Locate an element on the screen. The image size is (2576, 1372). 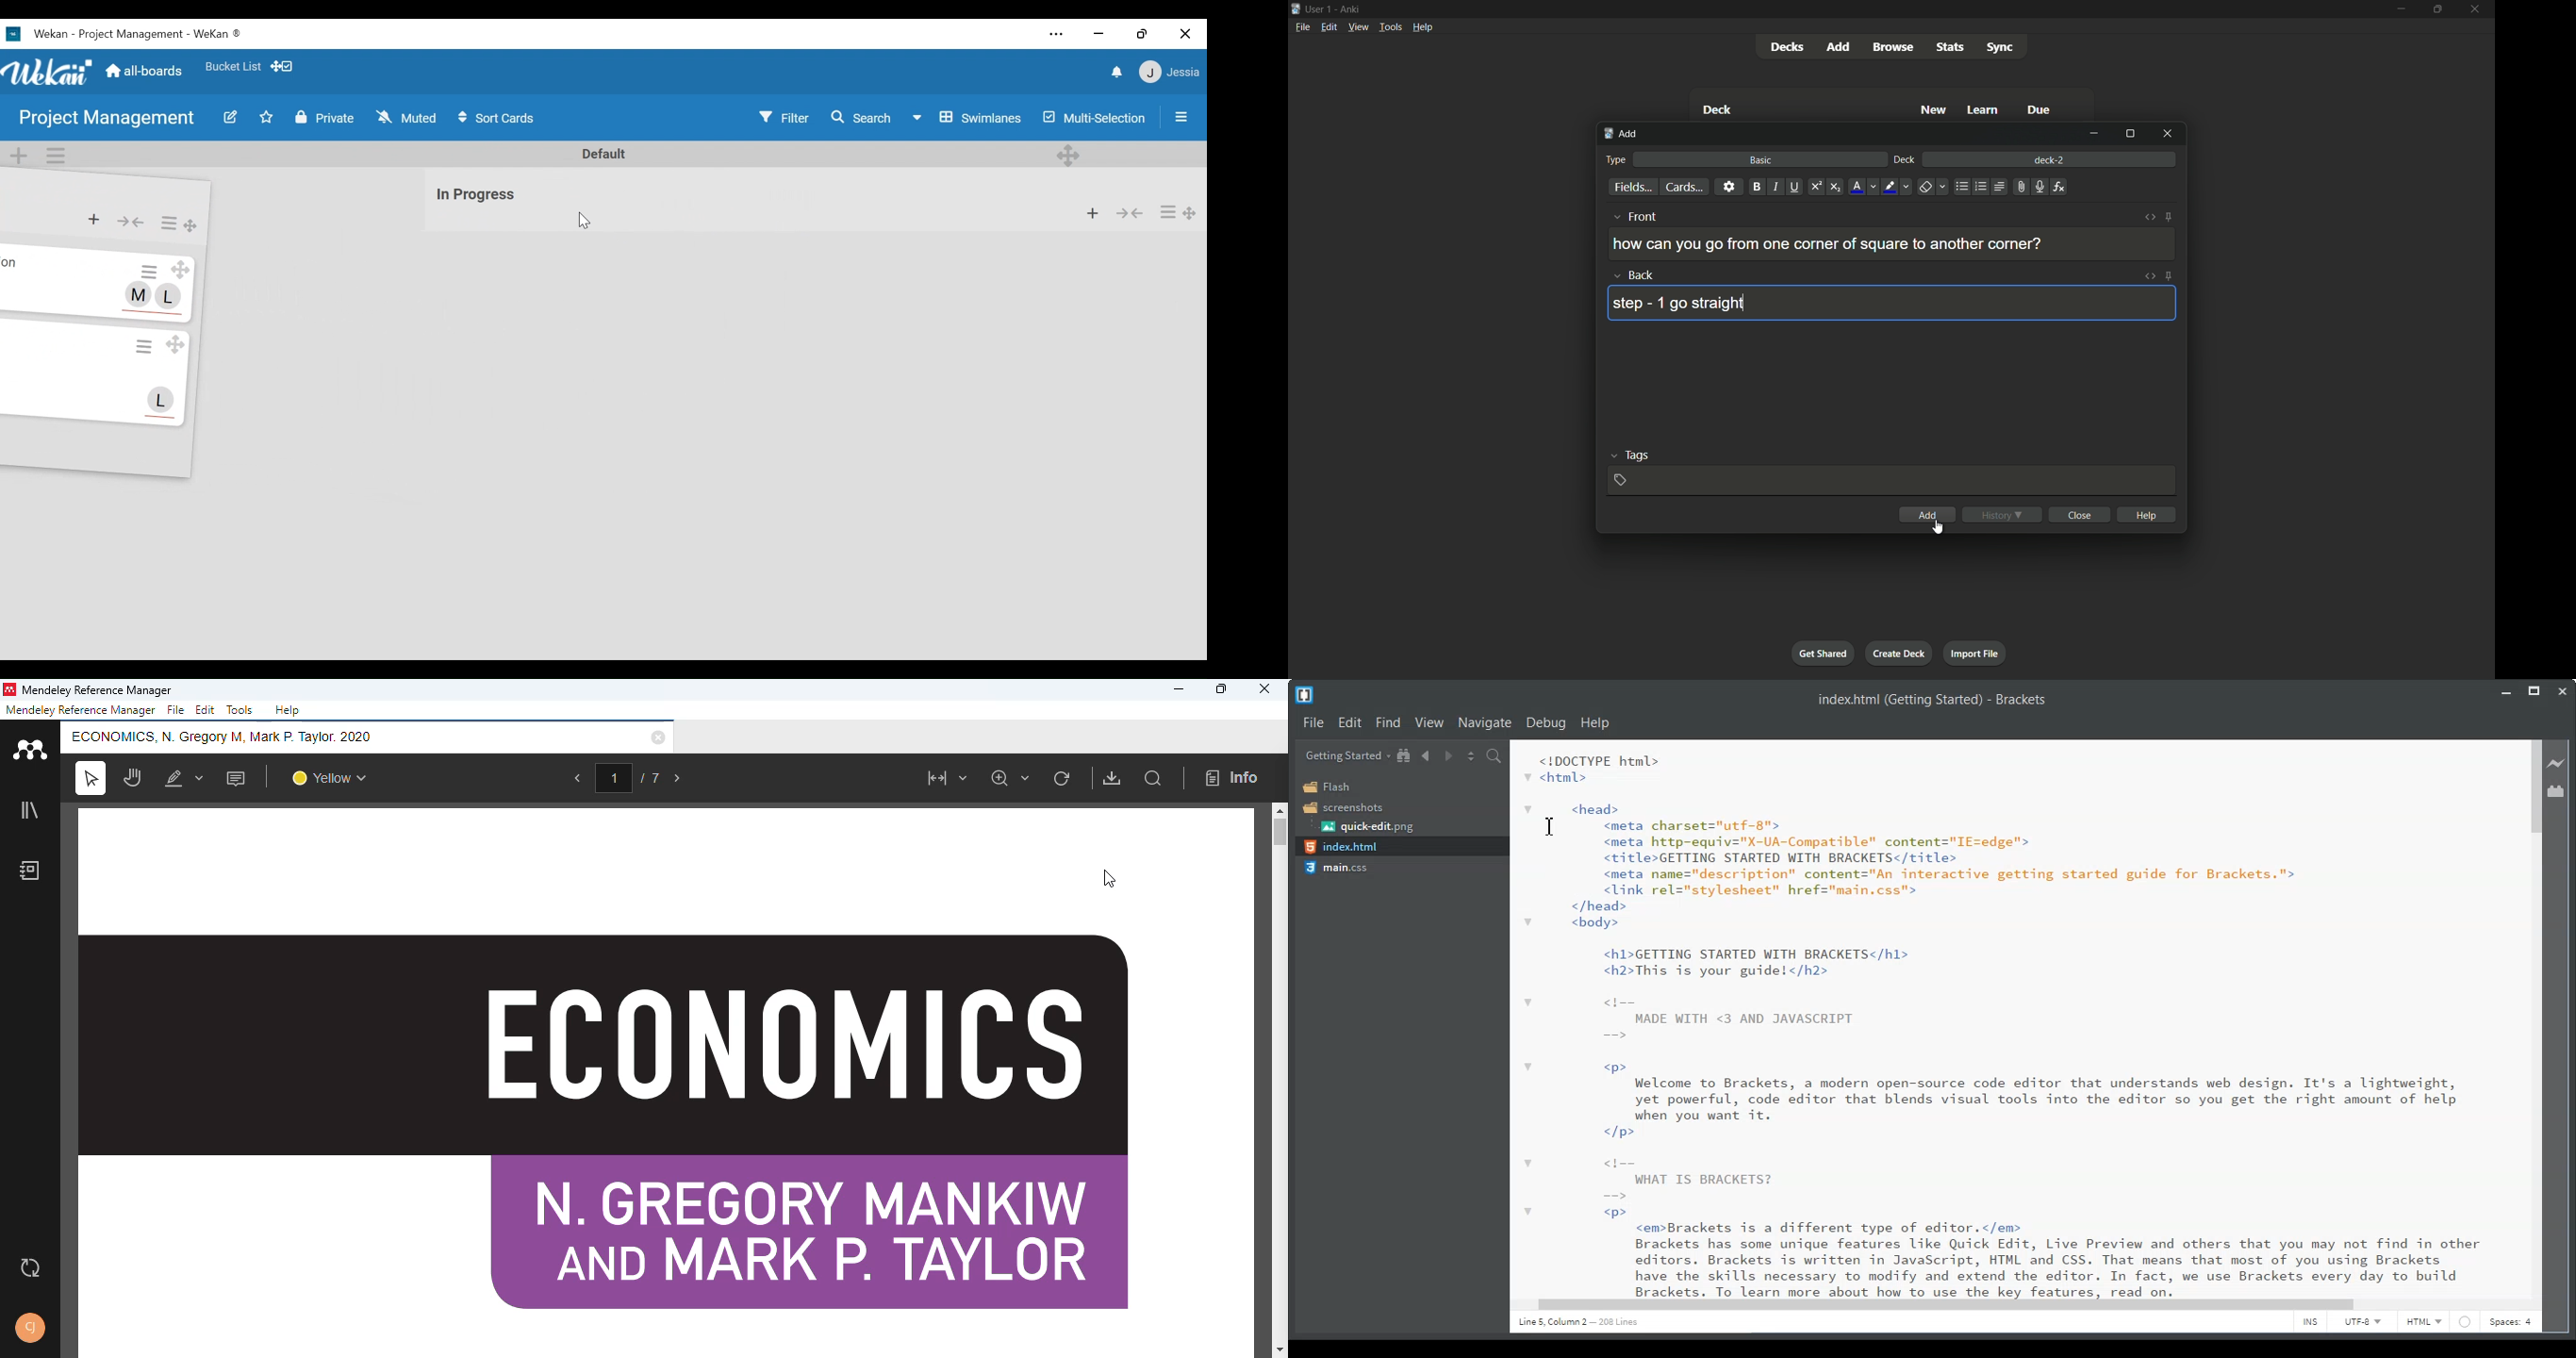
history is located at coordinates (2002, 514).